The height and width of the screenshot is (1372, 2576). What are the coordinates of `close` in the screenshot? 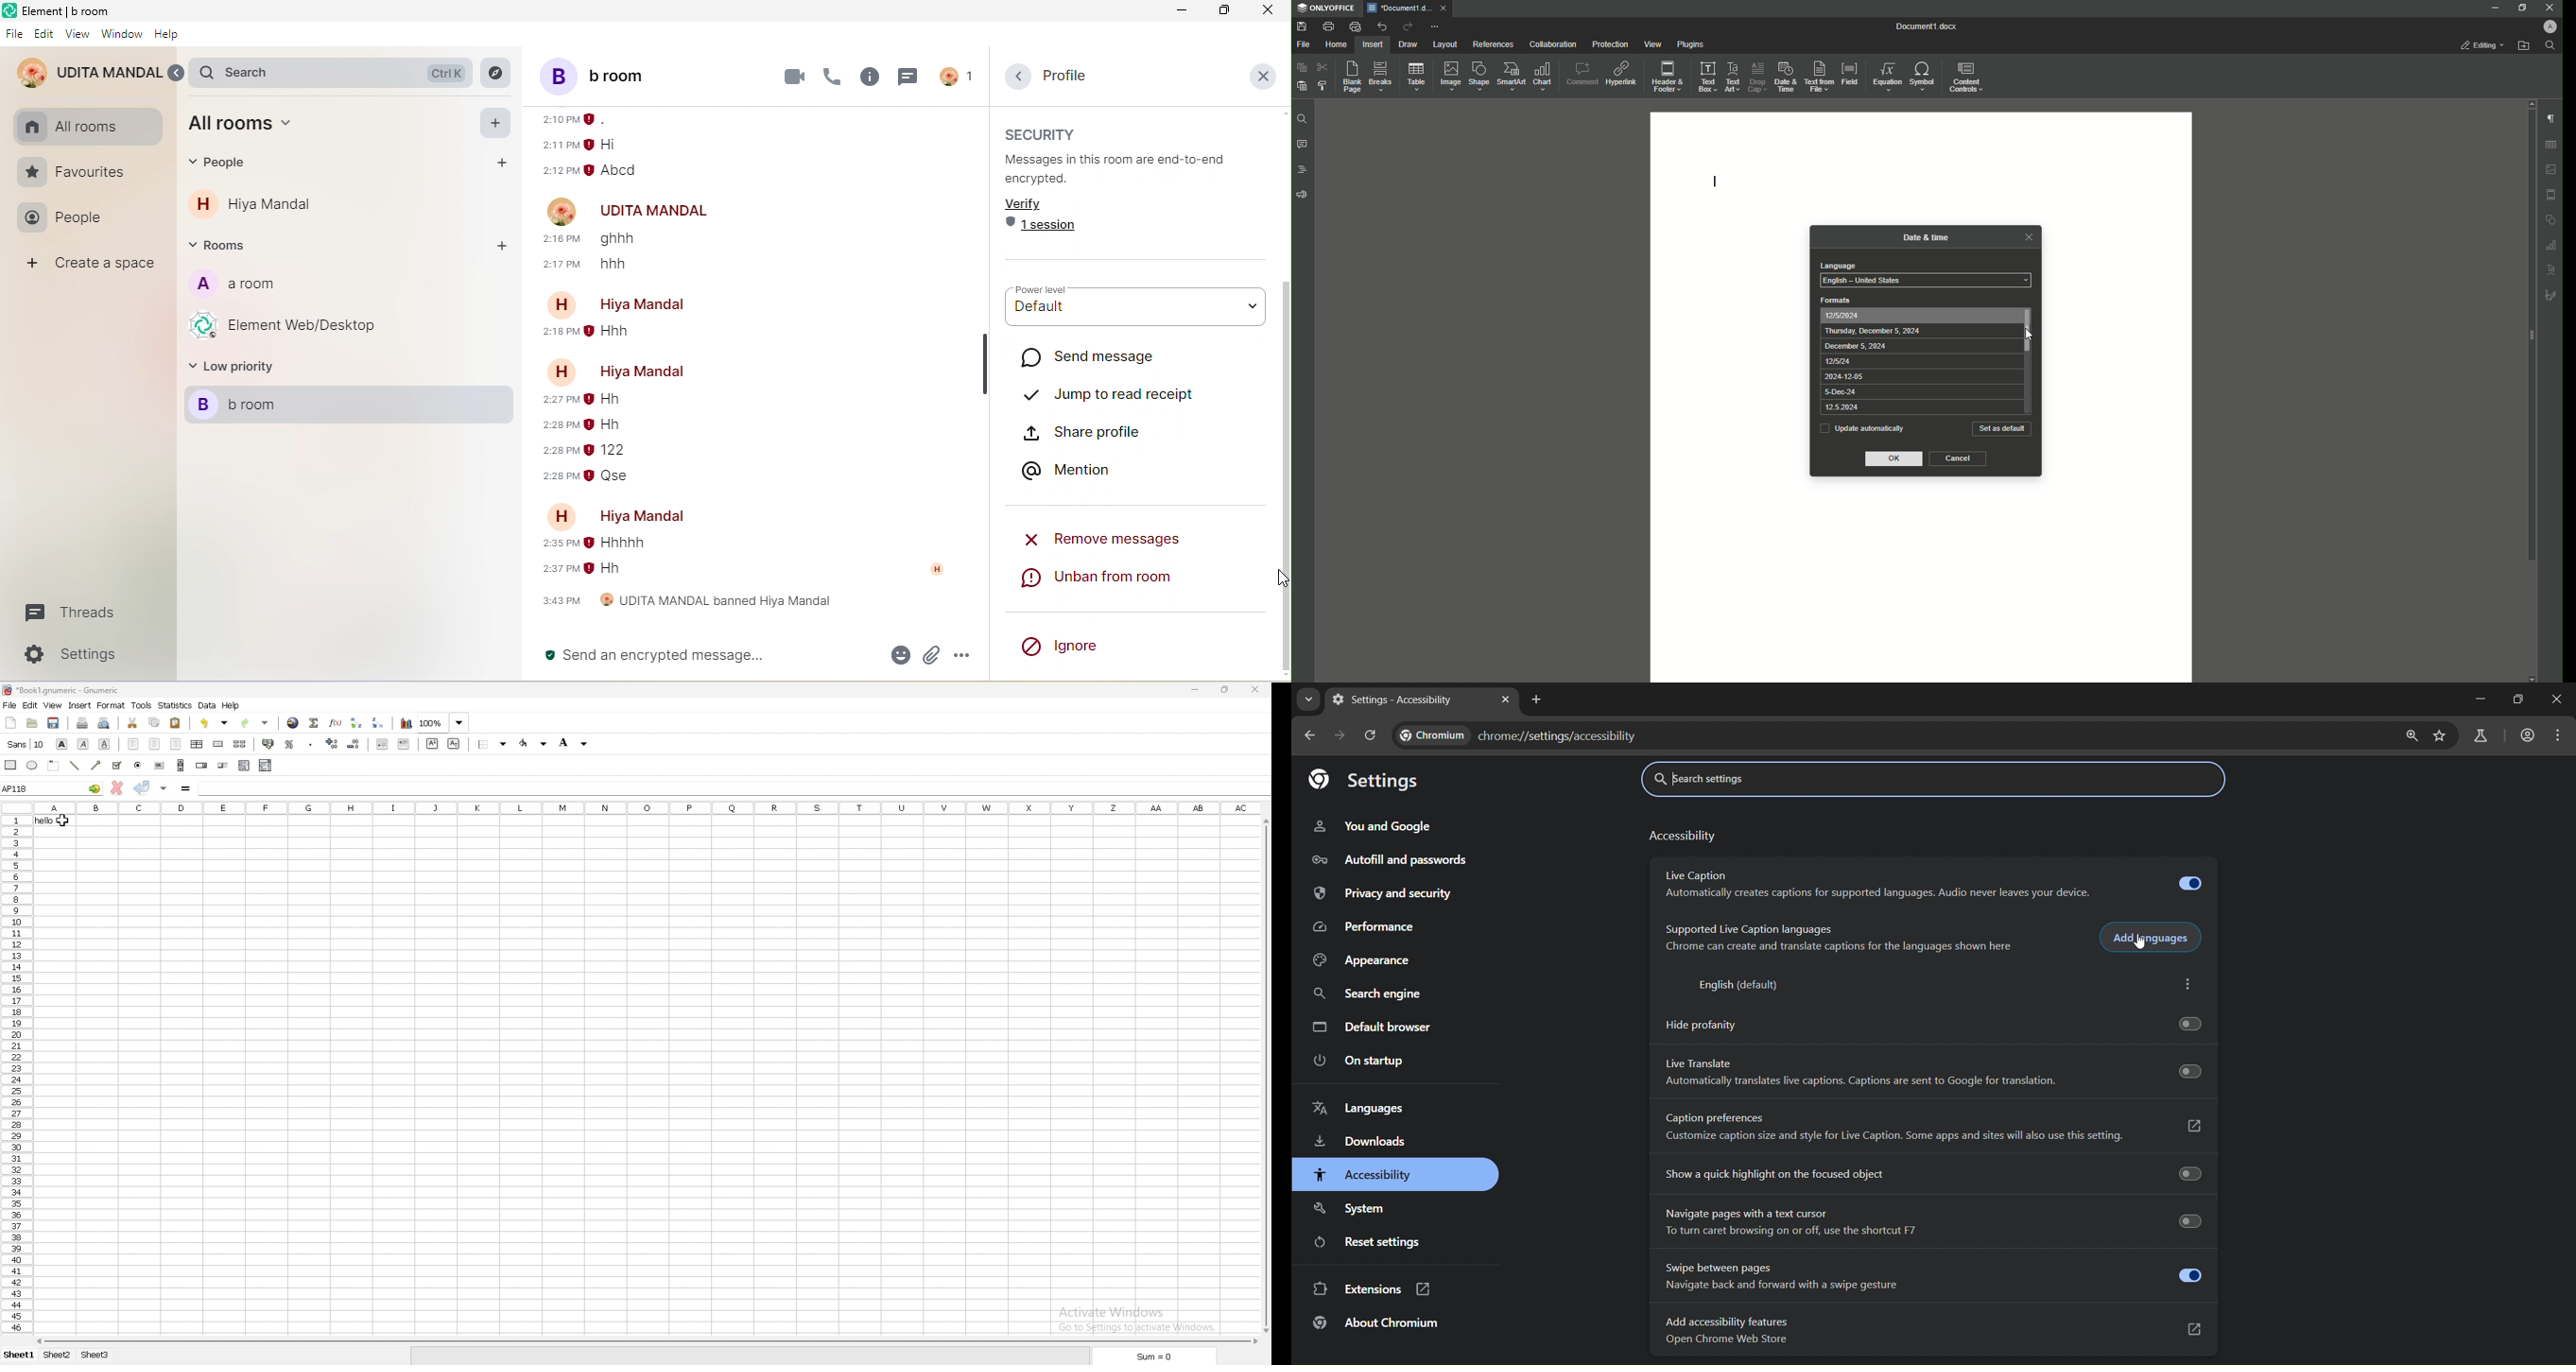 It's located at (1443, 7).